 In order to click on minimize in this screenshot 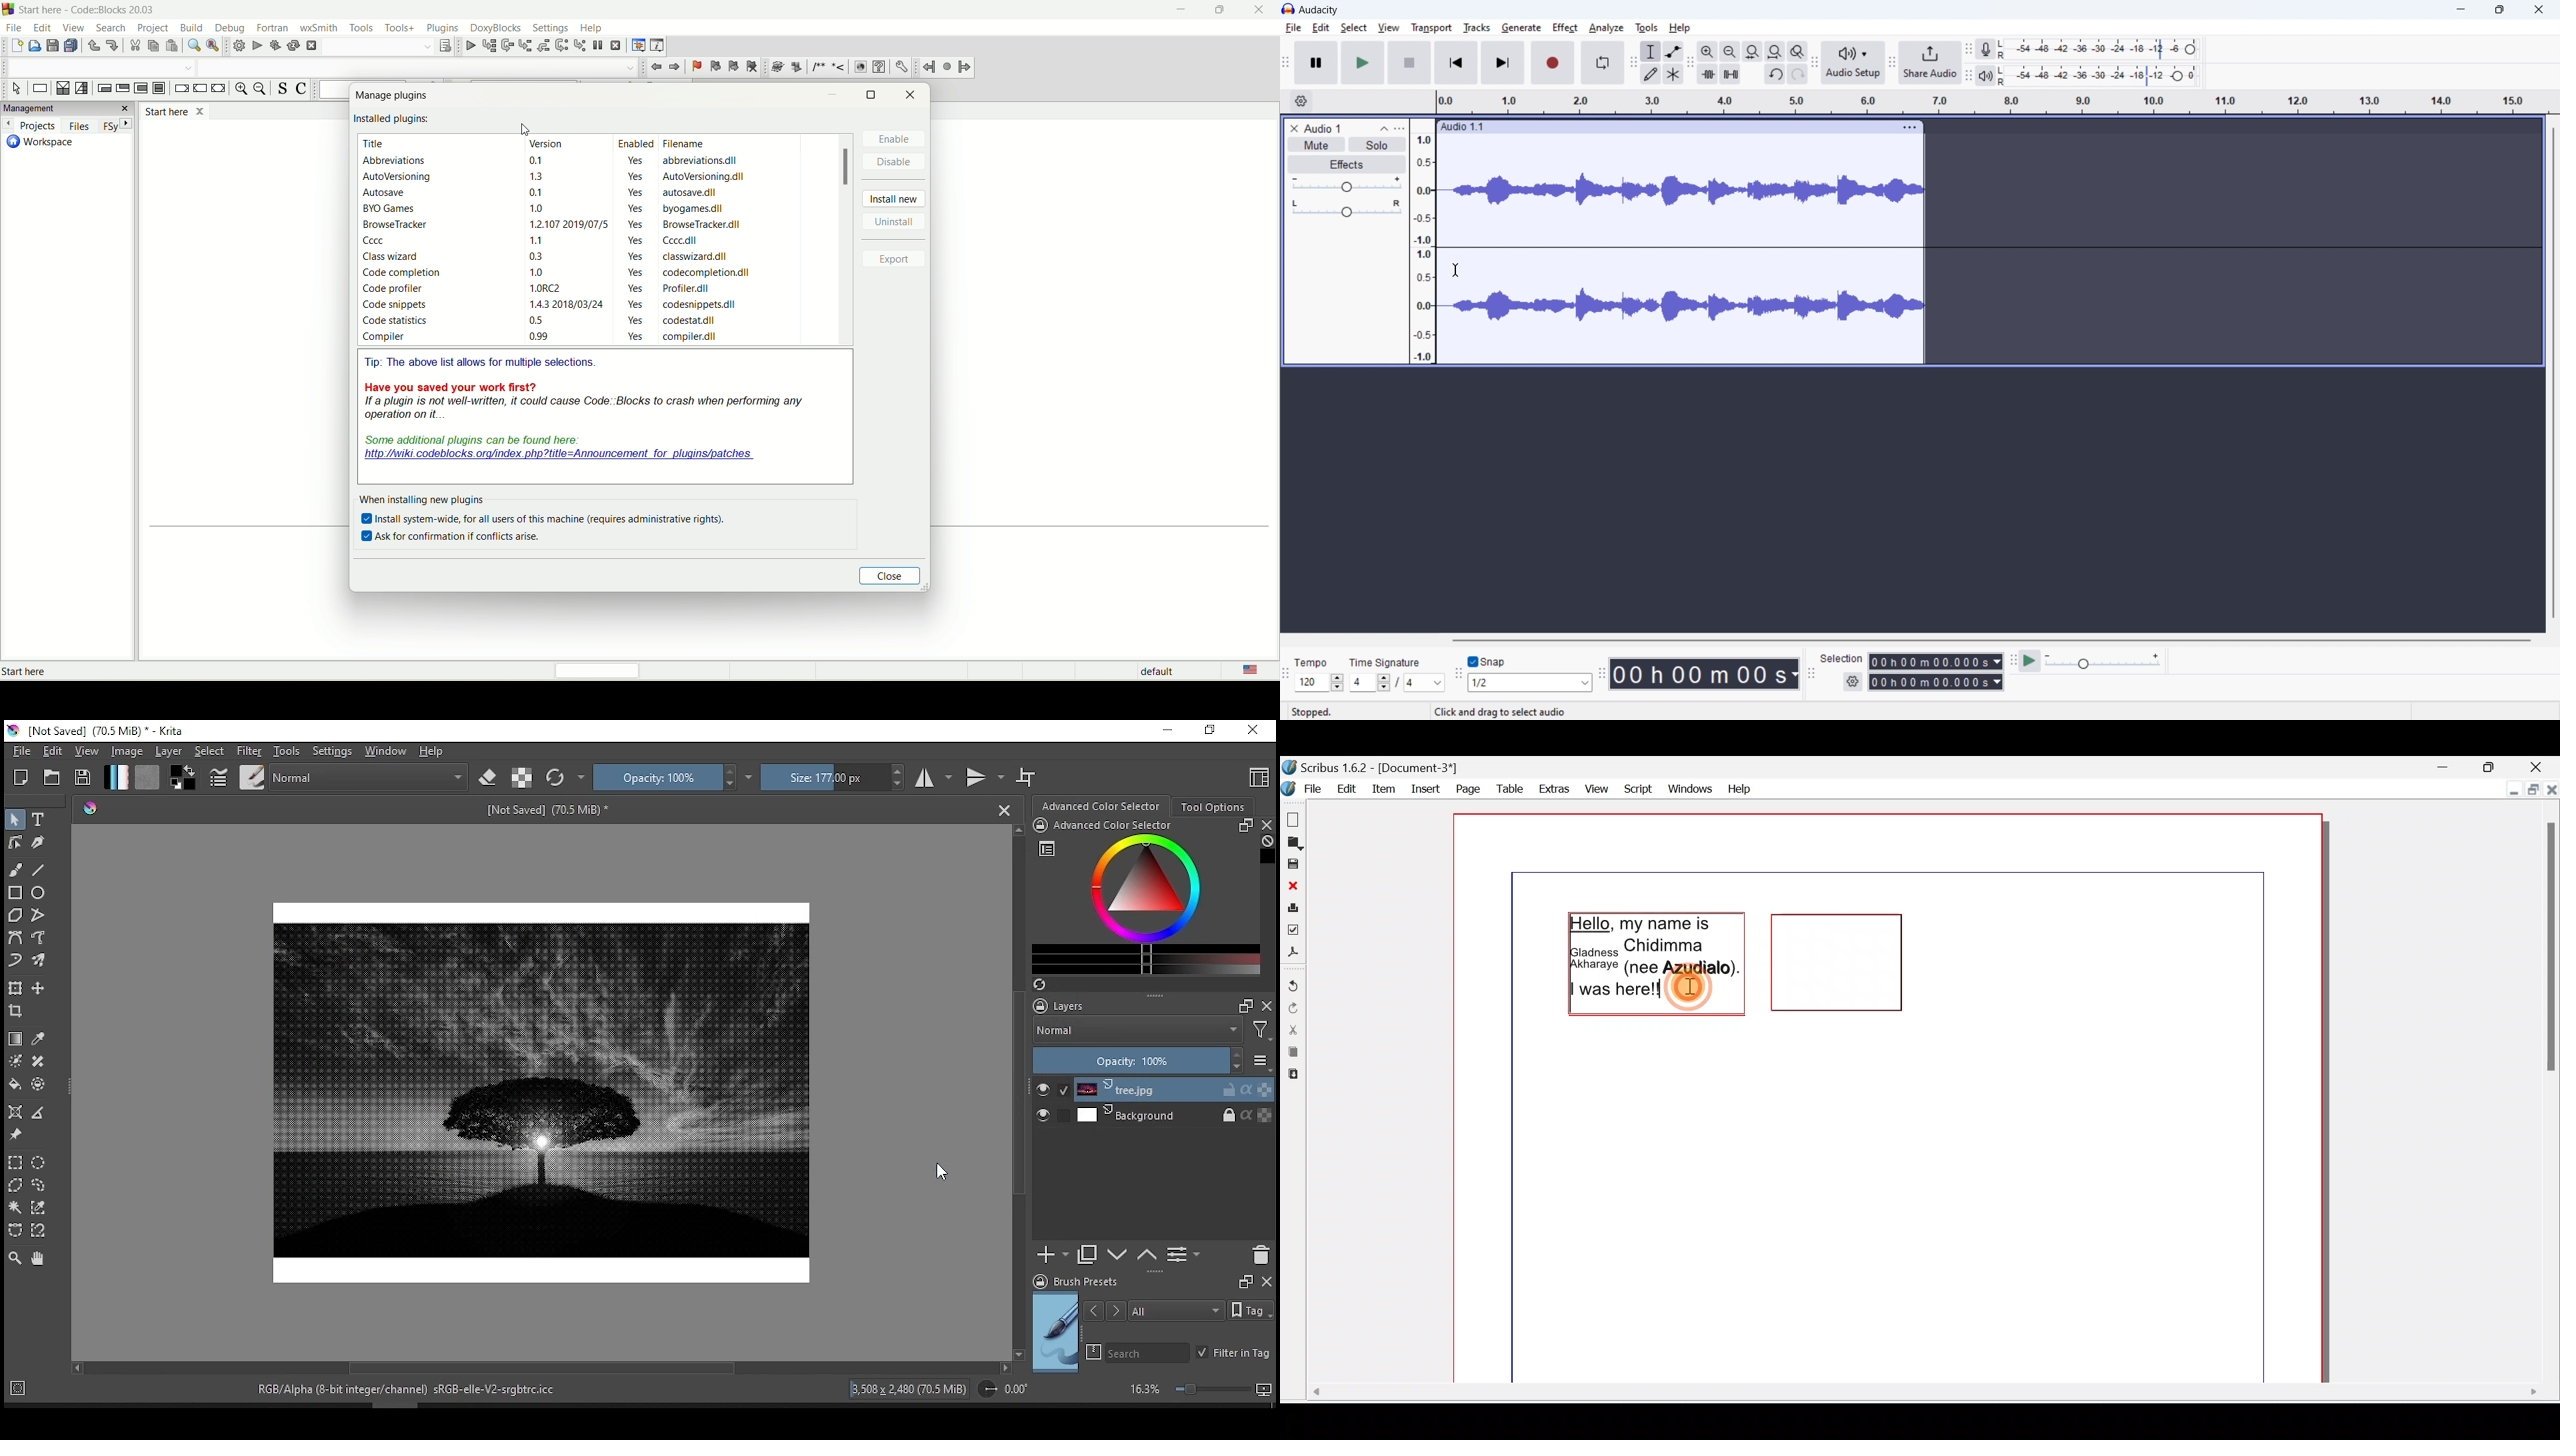, I will do `click(832, 96)`.